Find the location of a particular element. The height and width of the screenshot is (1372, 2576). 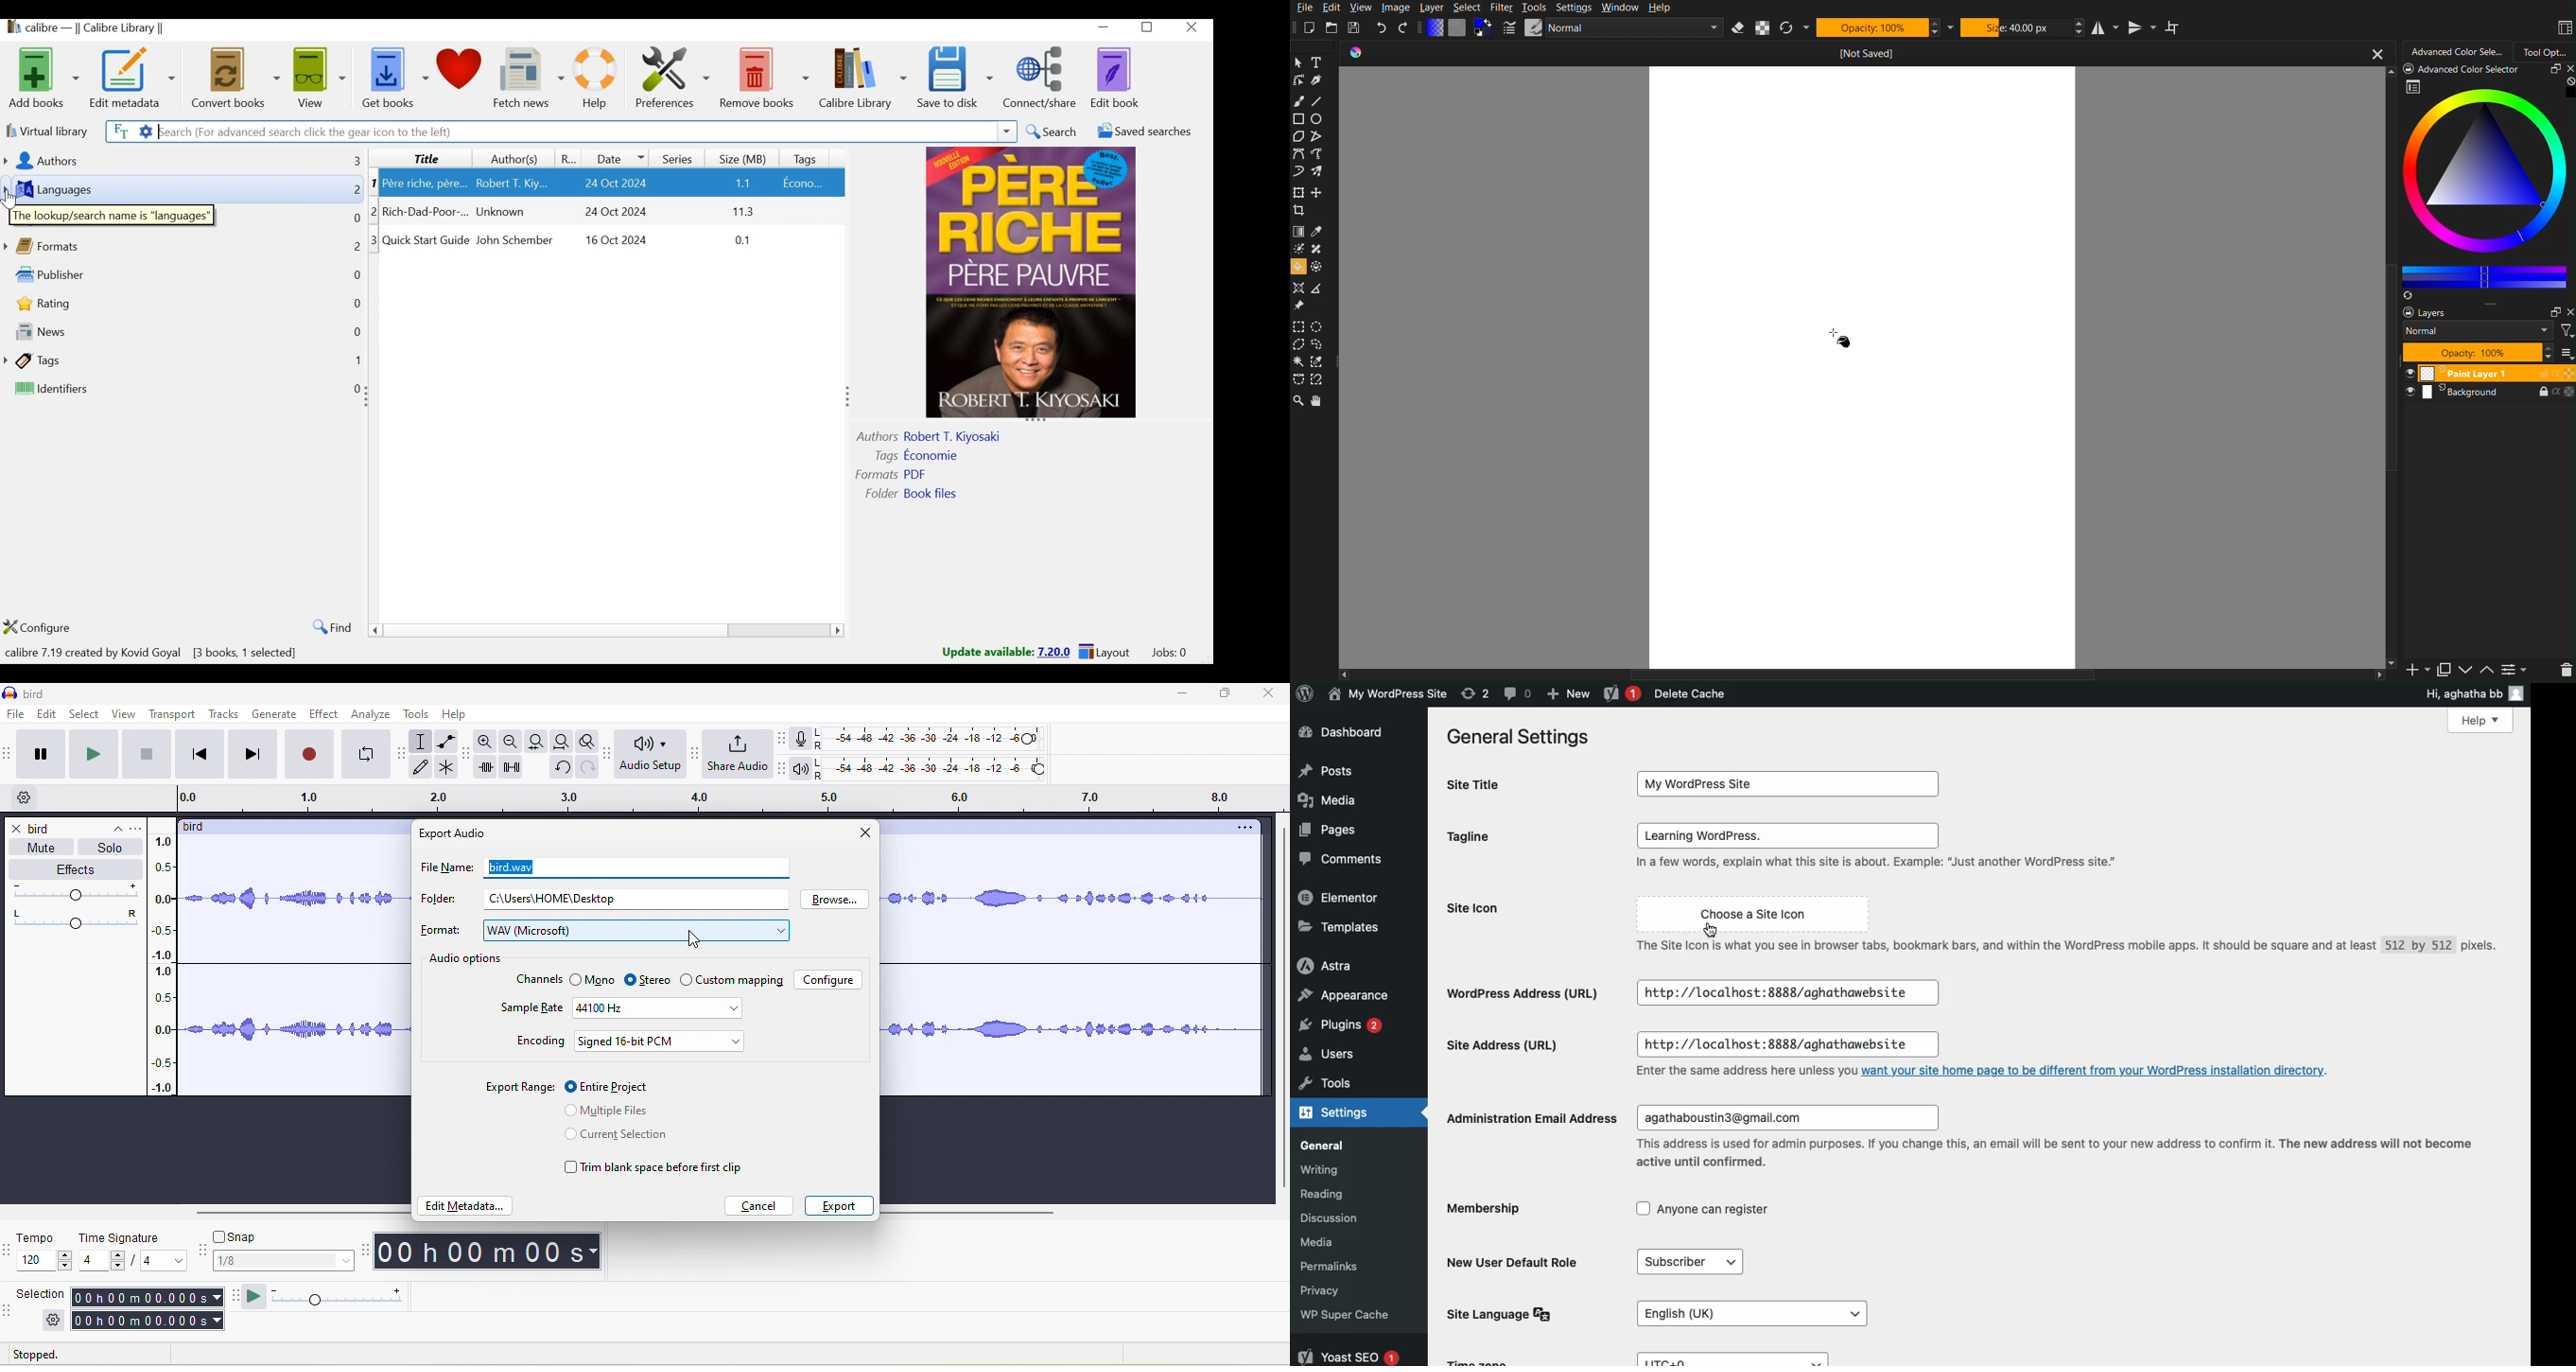

Membership is located at coordinates (1486, 1207).